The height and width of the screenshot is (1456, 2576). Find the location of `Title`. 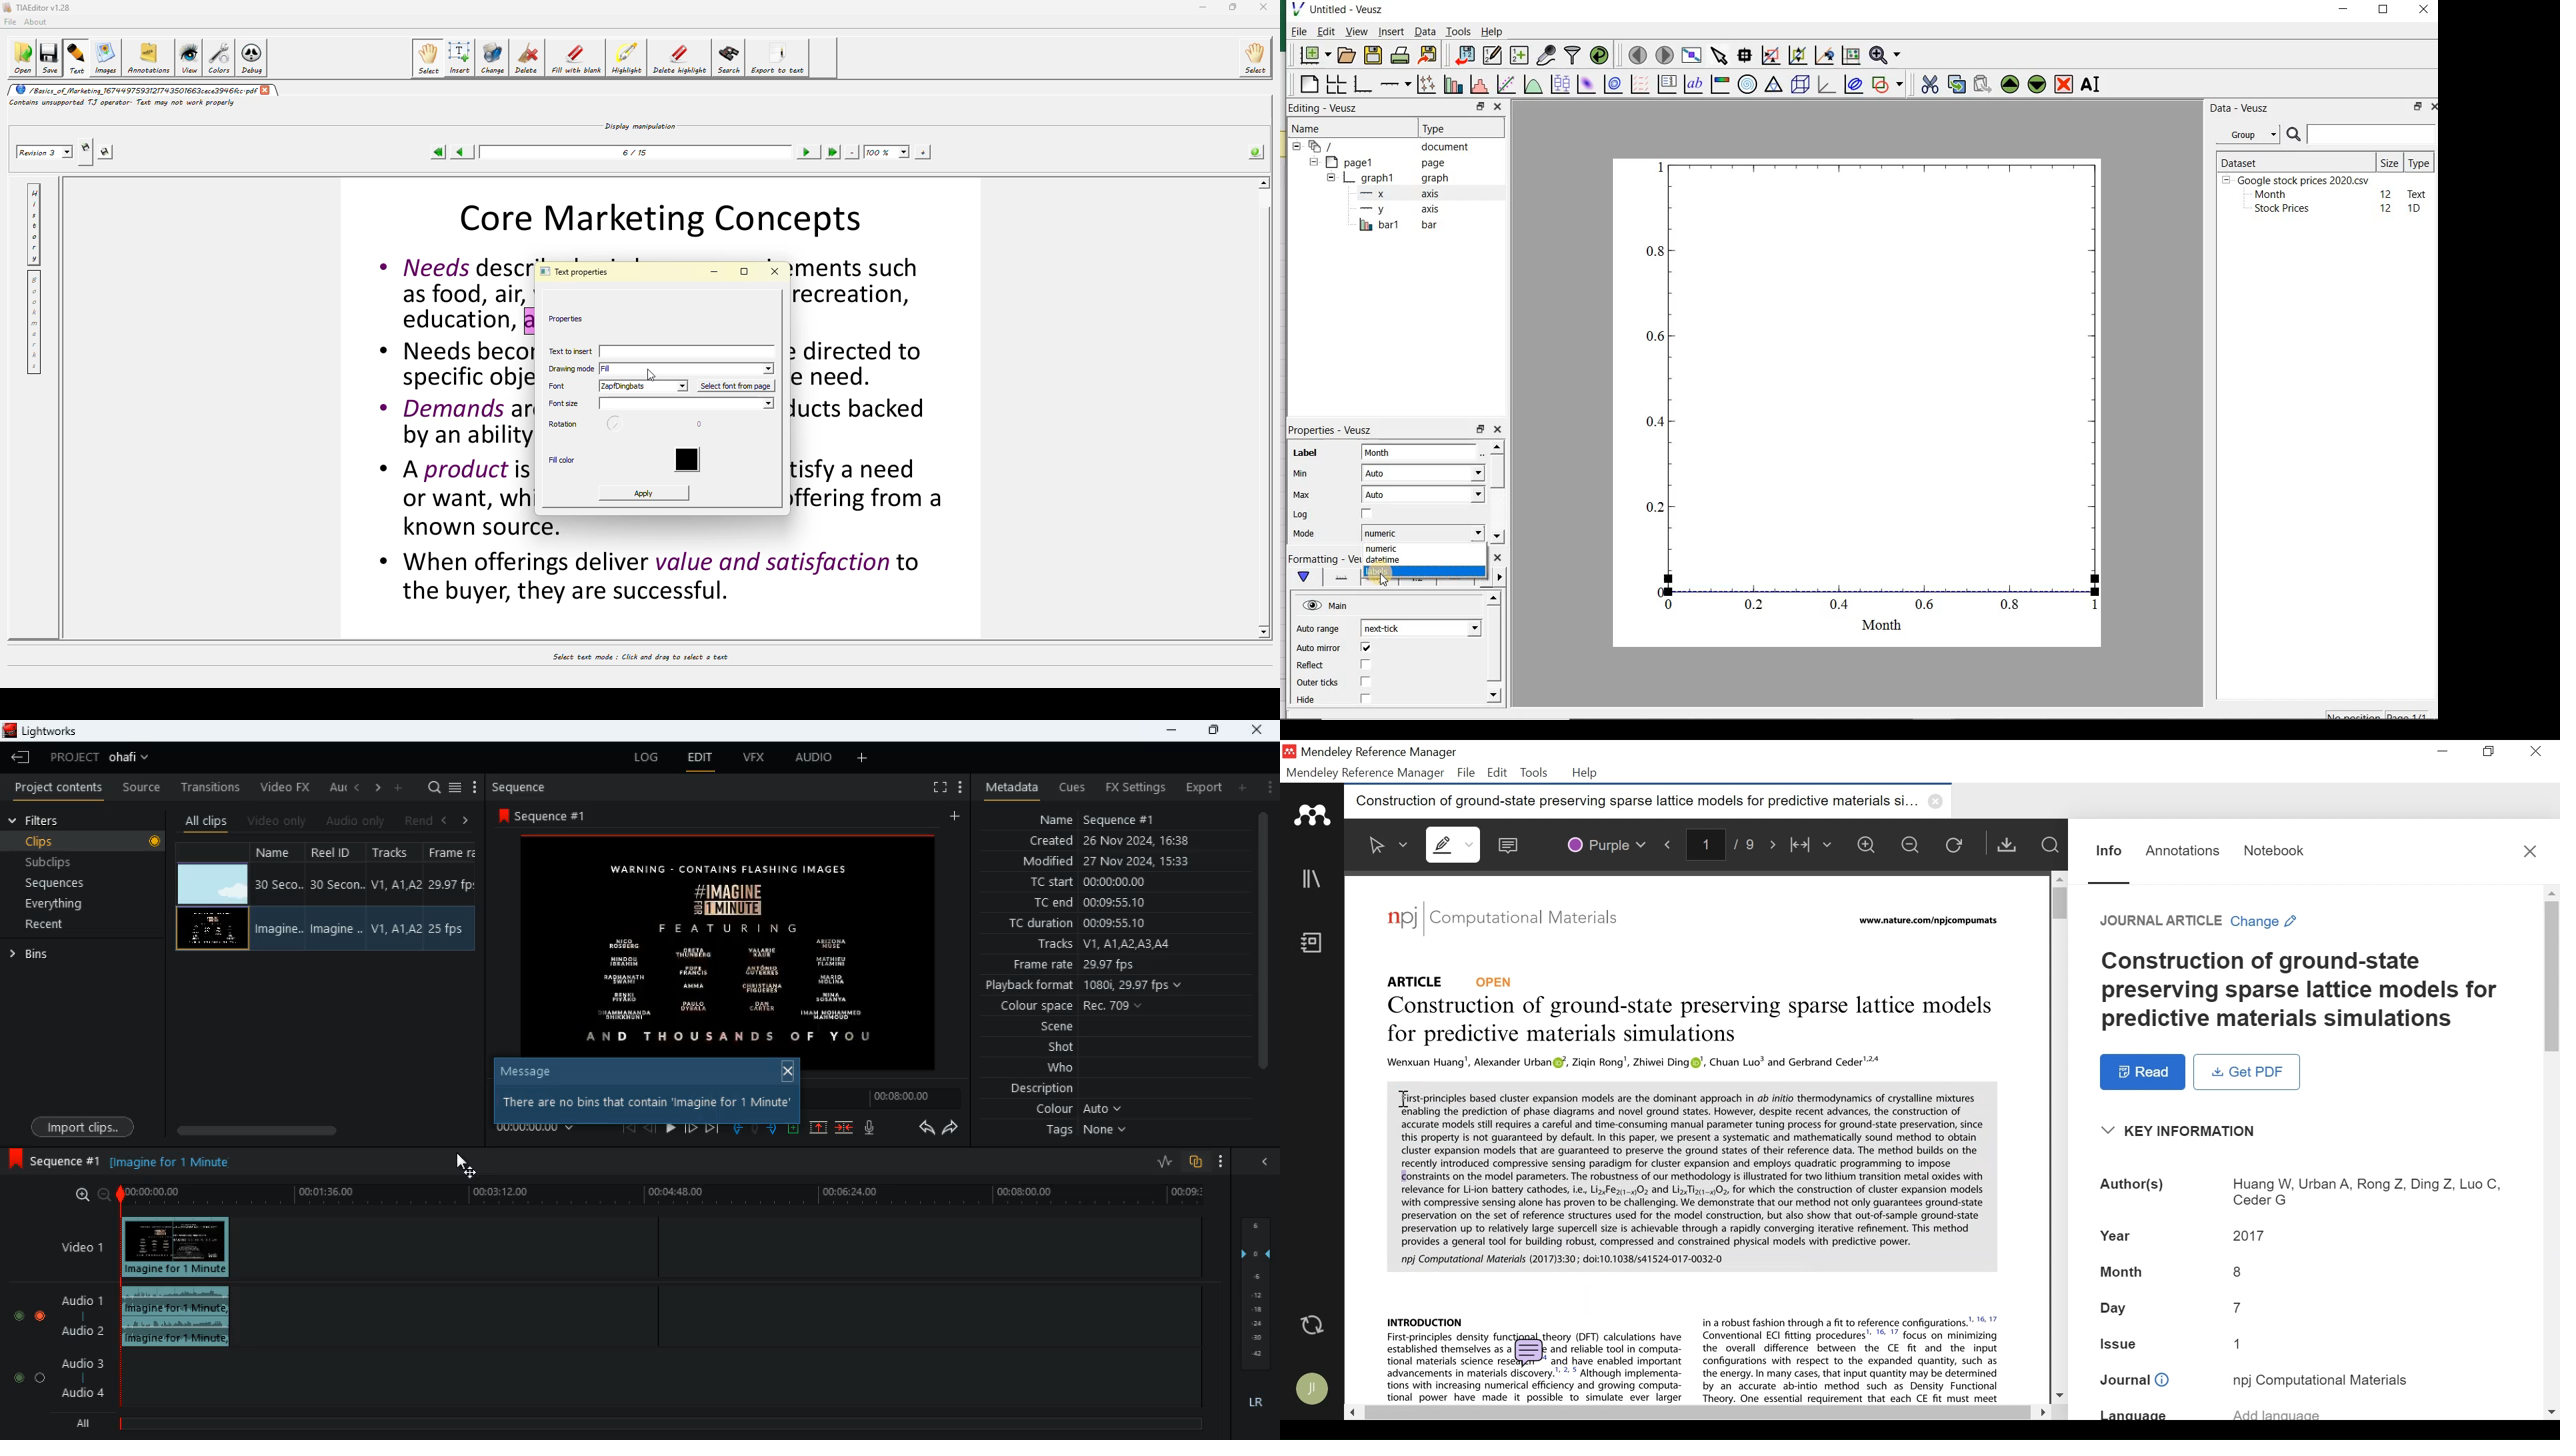

Title is located at coordinates (1693, 1022).